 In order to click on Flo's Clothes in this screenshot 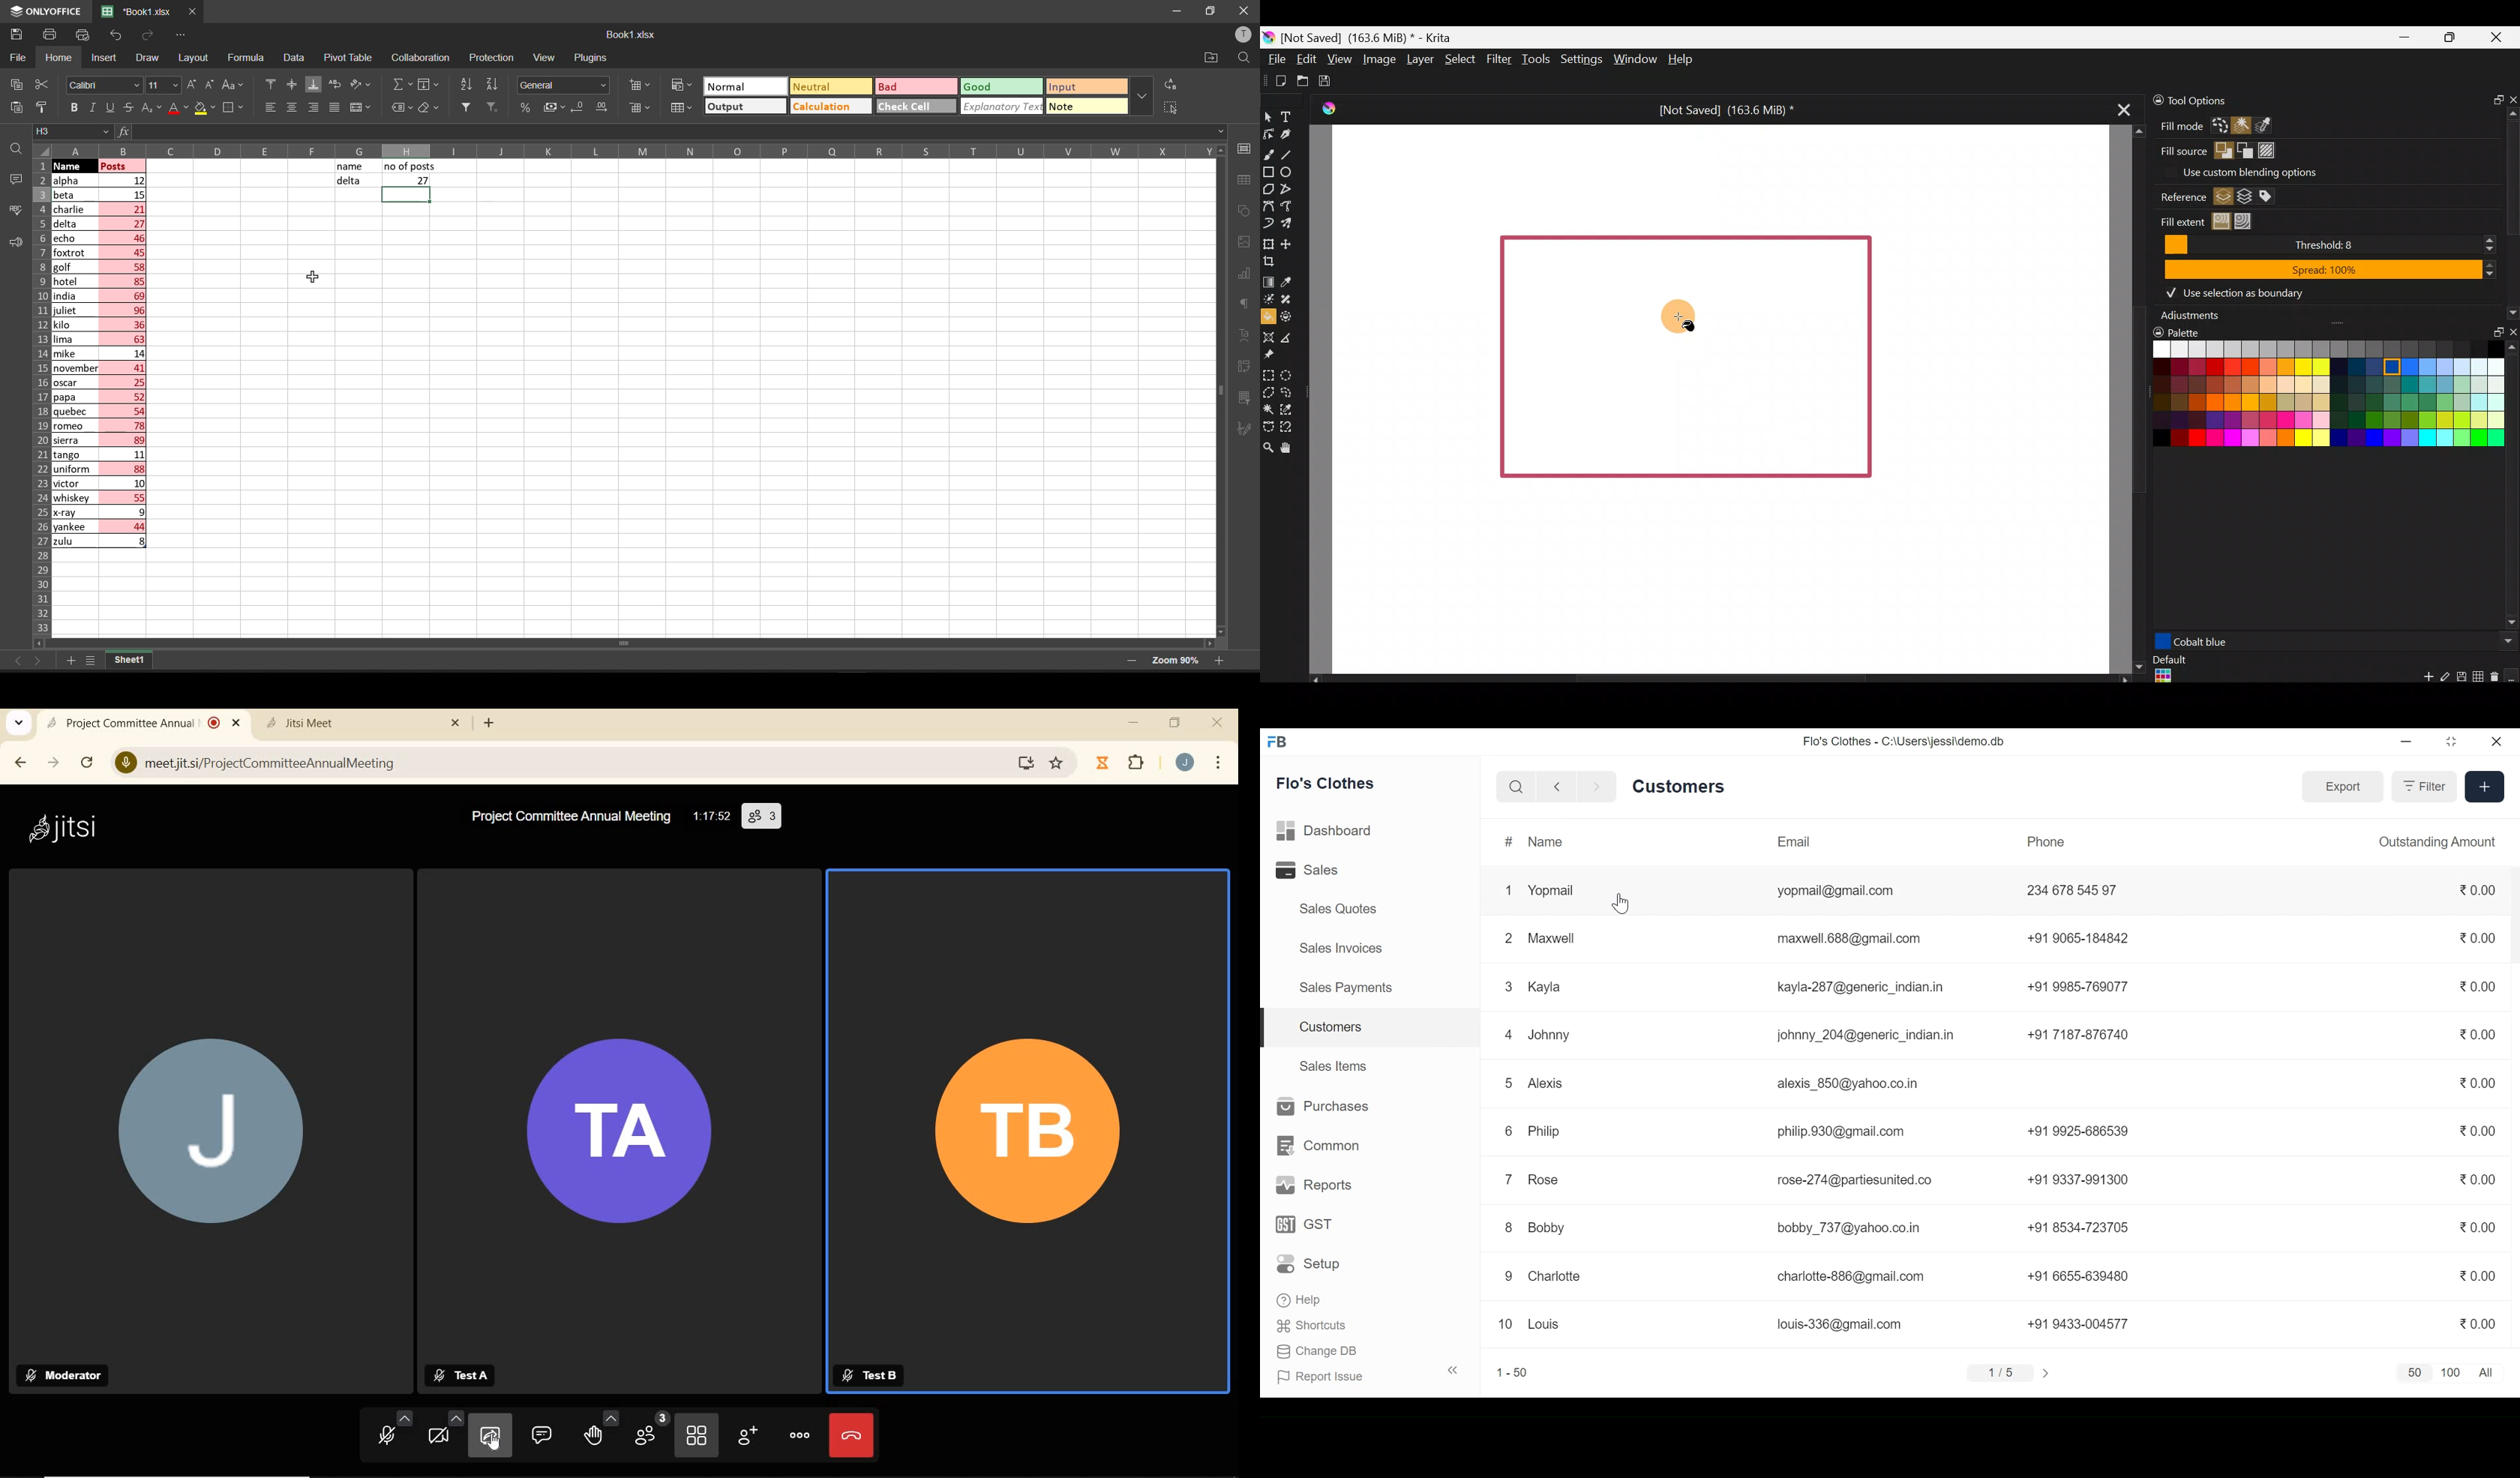, I will do `click(1328, 783)`.